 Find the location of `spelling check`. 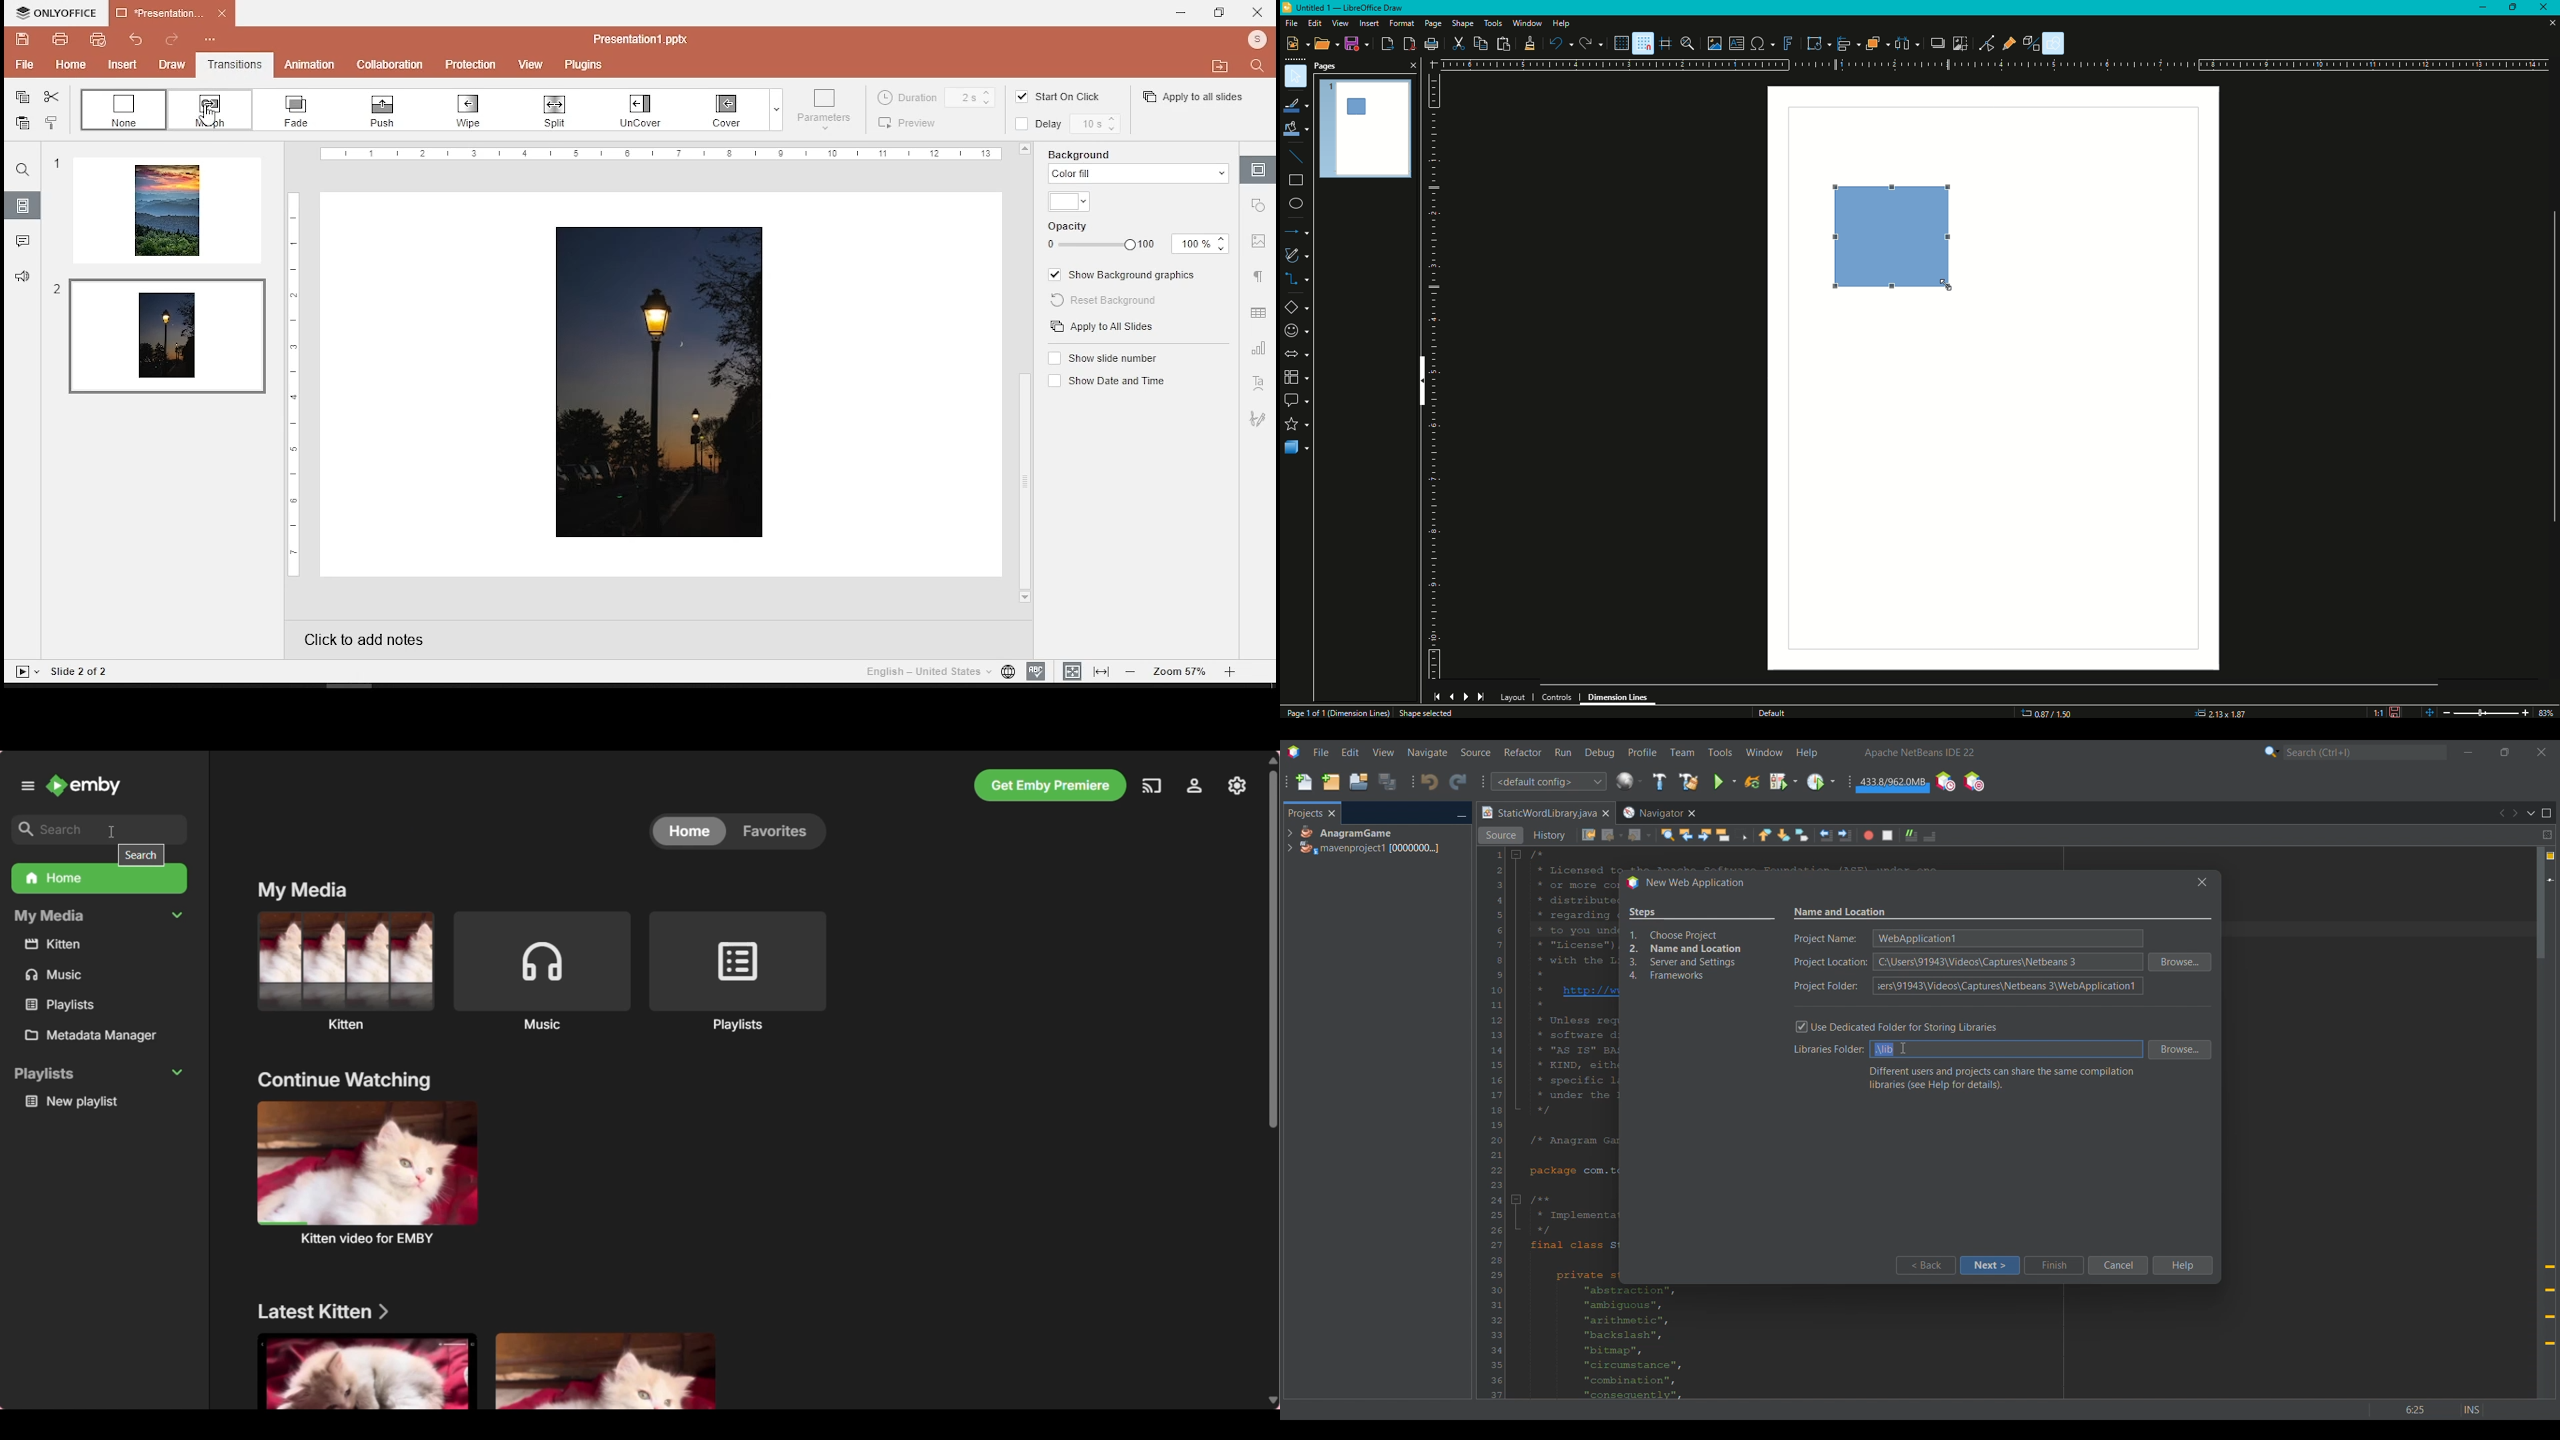

spelling check is located at coordinates (1035, 671).